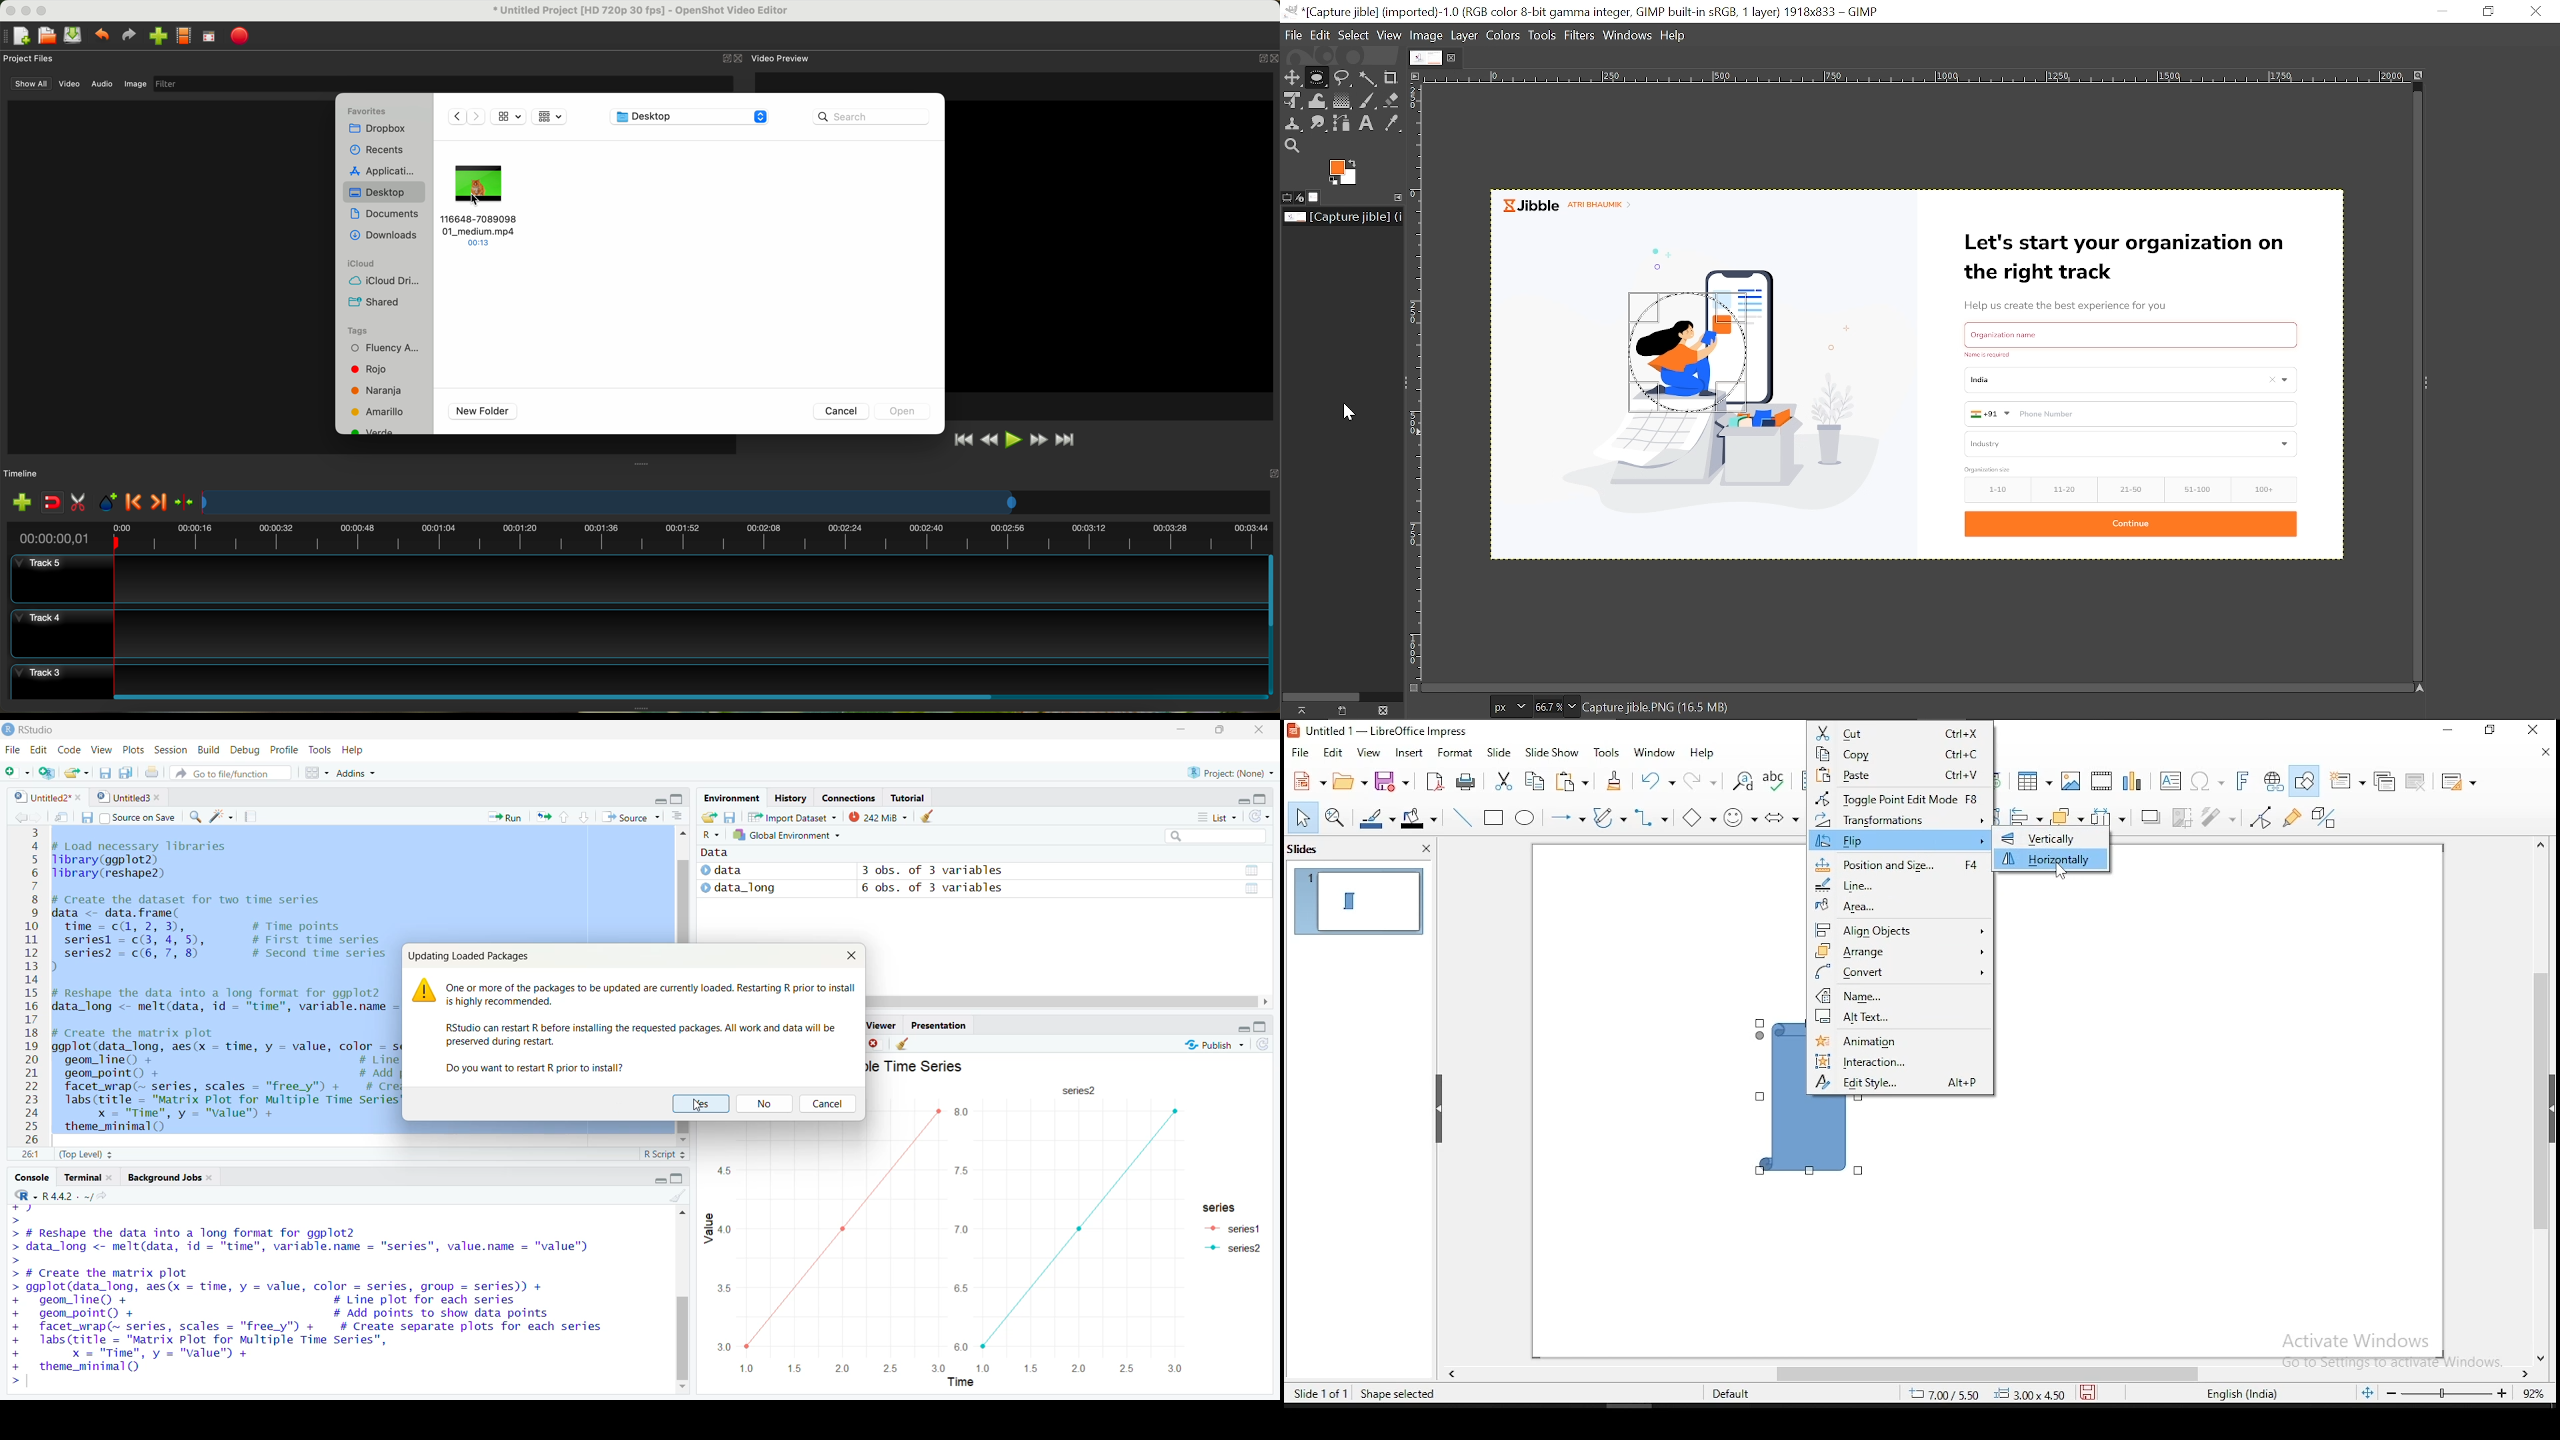 The height and width of the screenshot is (1456, 2576). What do you see at coordinates (2293, 816) in the screenshot?
I see `show gluepoint functions` at bounding box center [2293, 816].